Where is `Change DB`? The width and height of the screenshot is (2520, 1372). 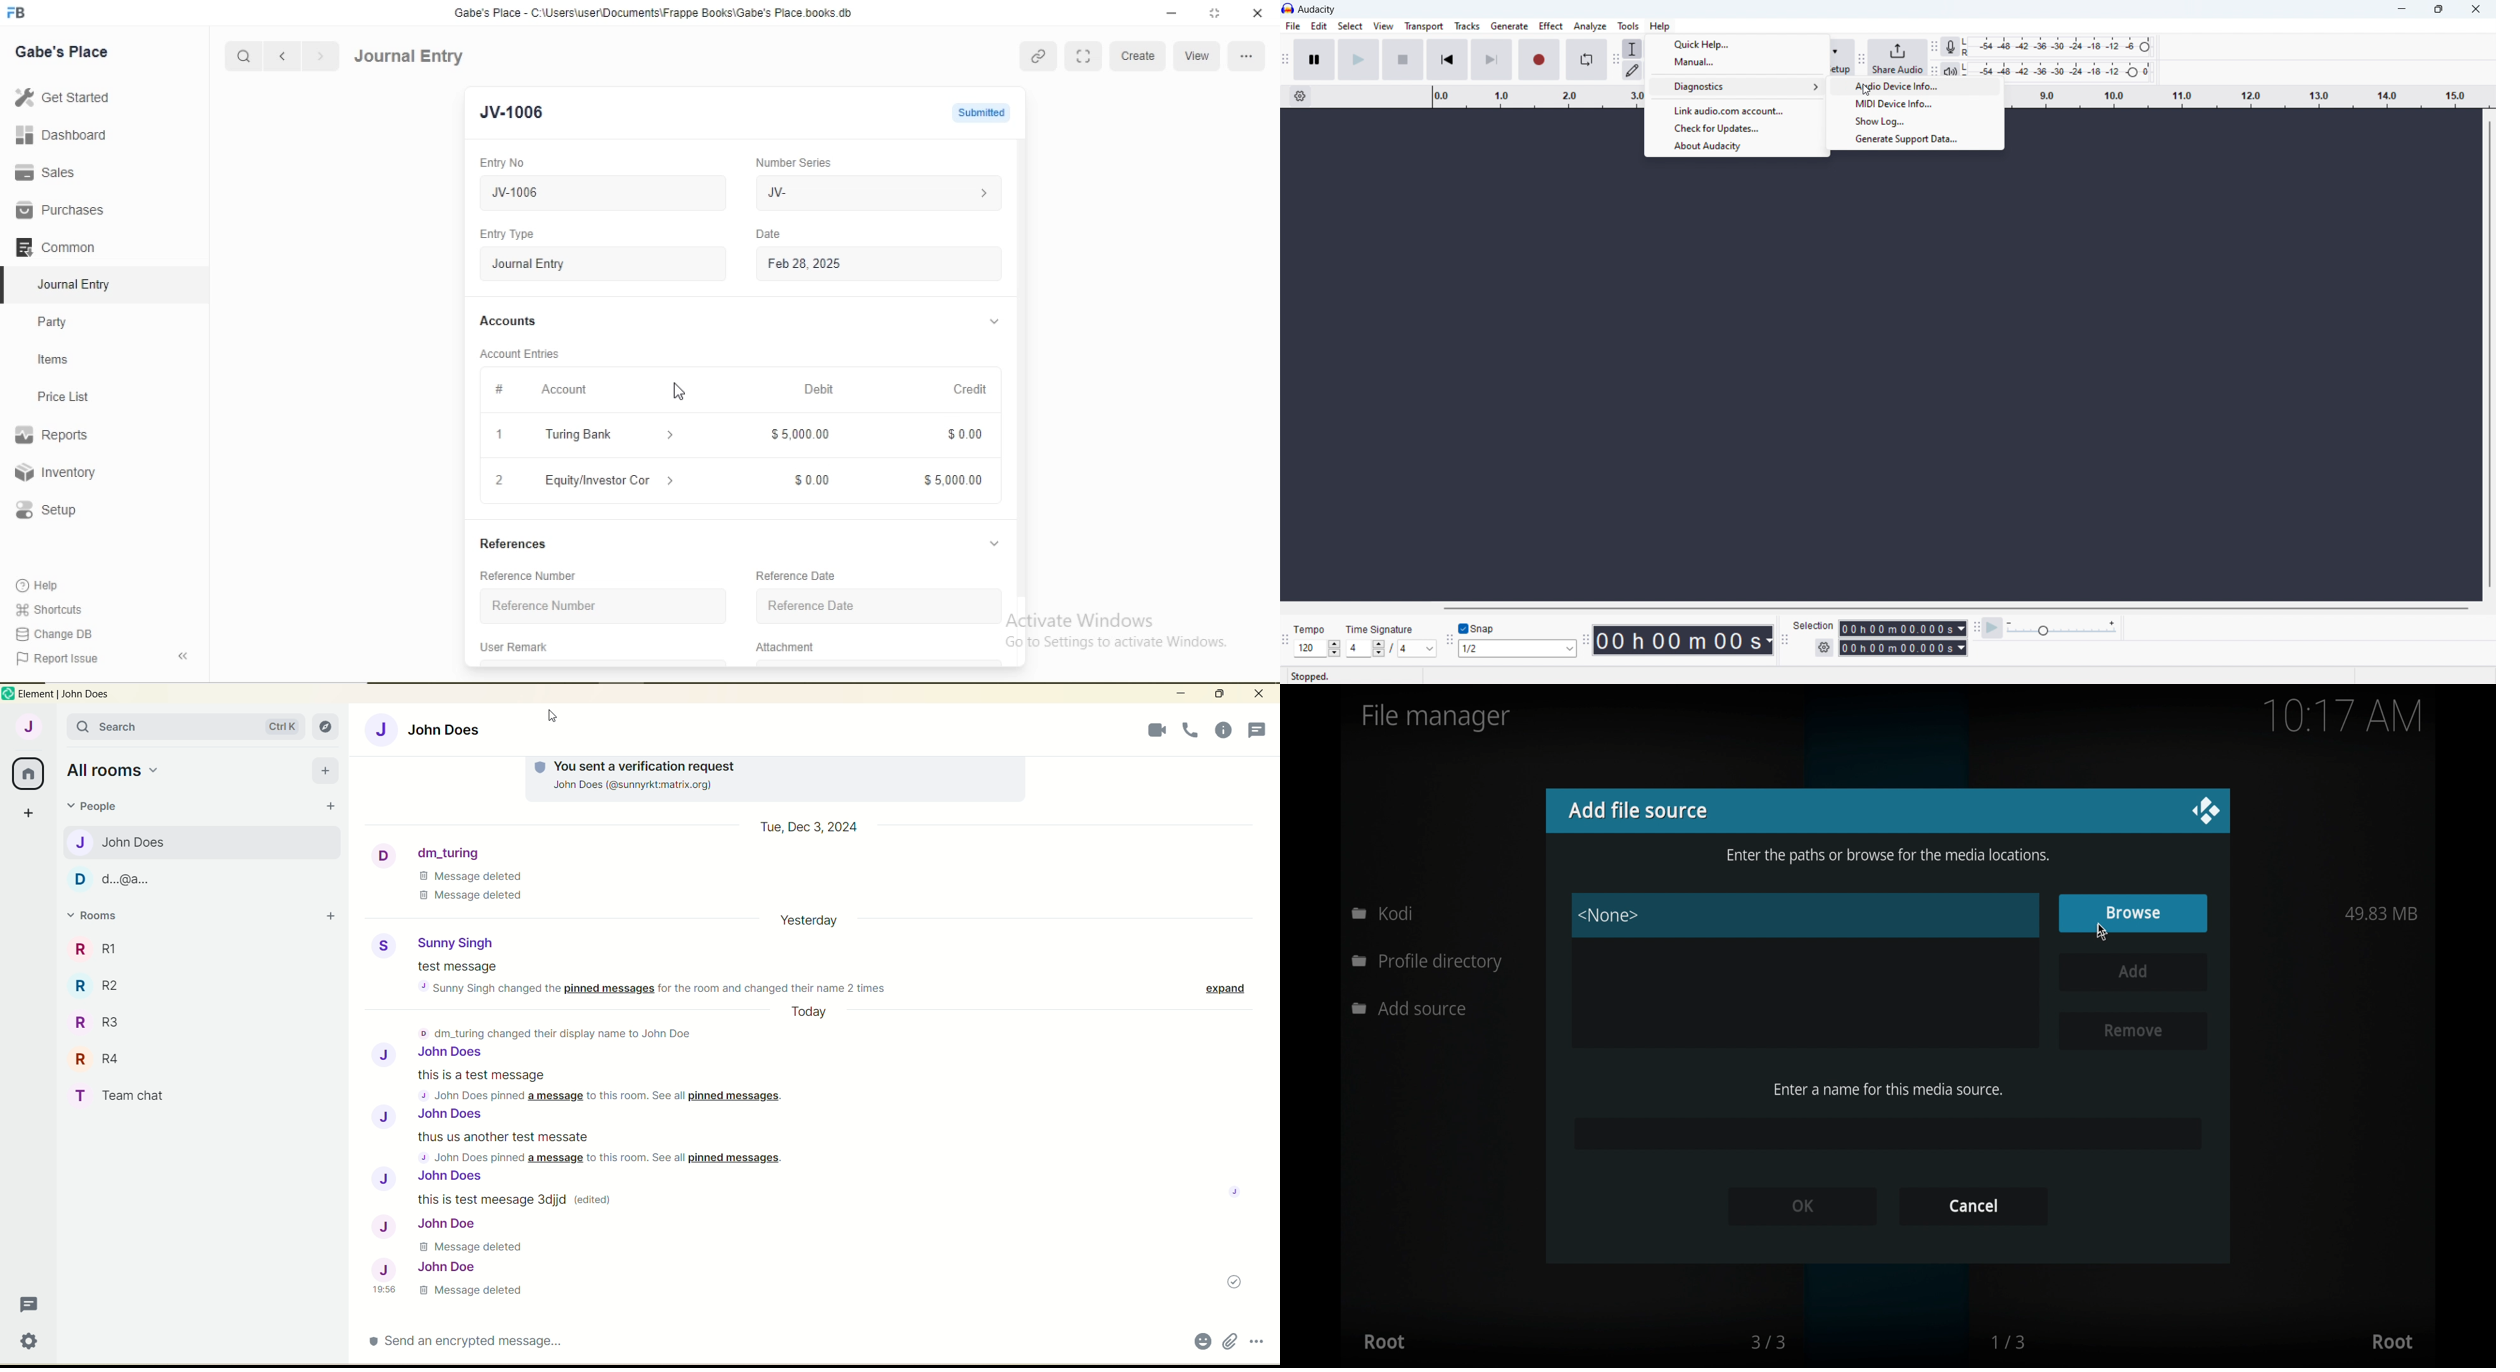
Change DB is located at coordinates (52, 635).